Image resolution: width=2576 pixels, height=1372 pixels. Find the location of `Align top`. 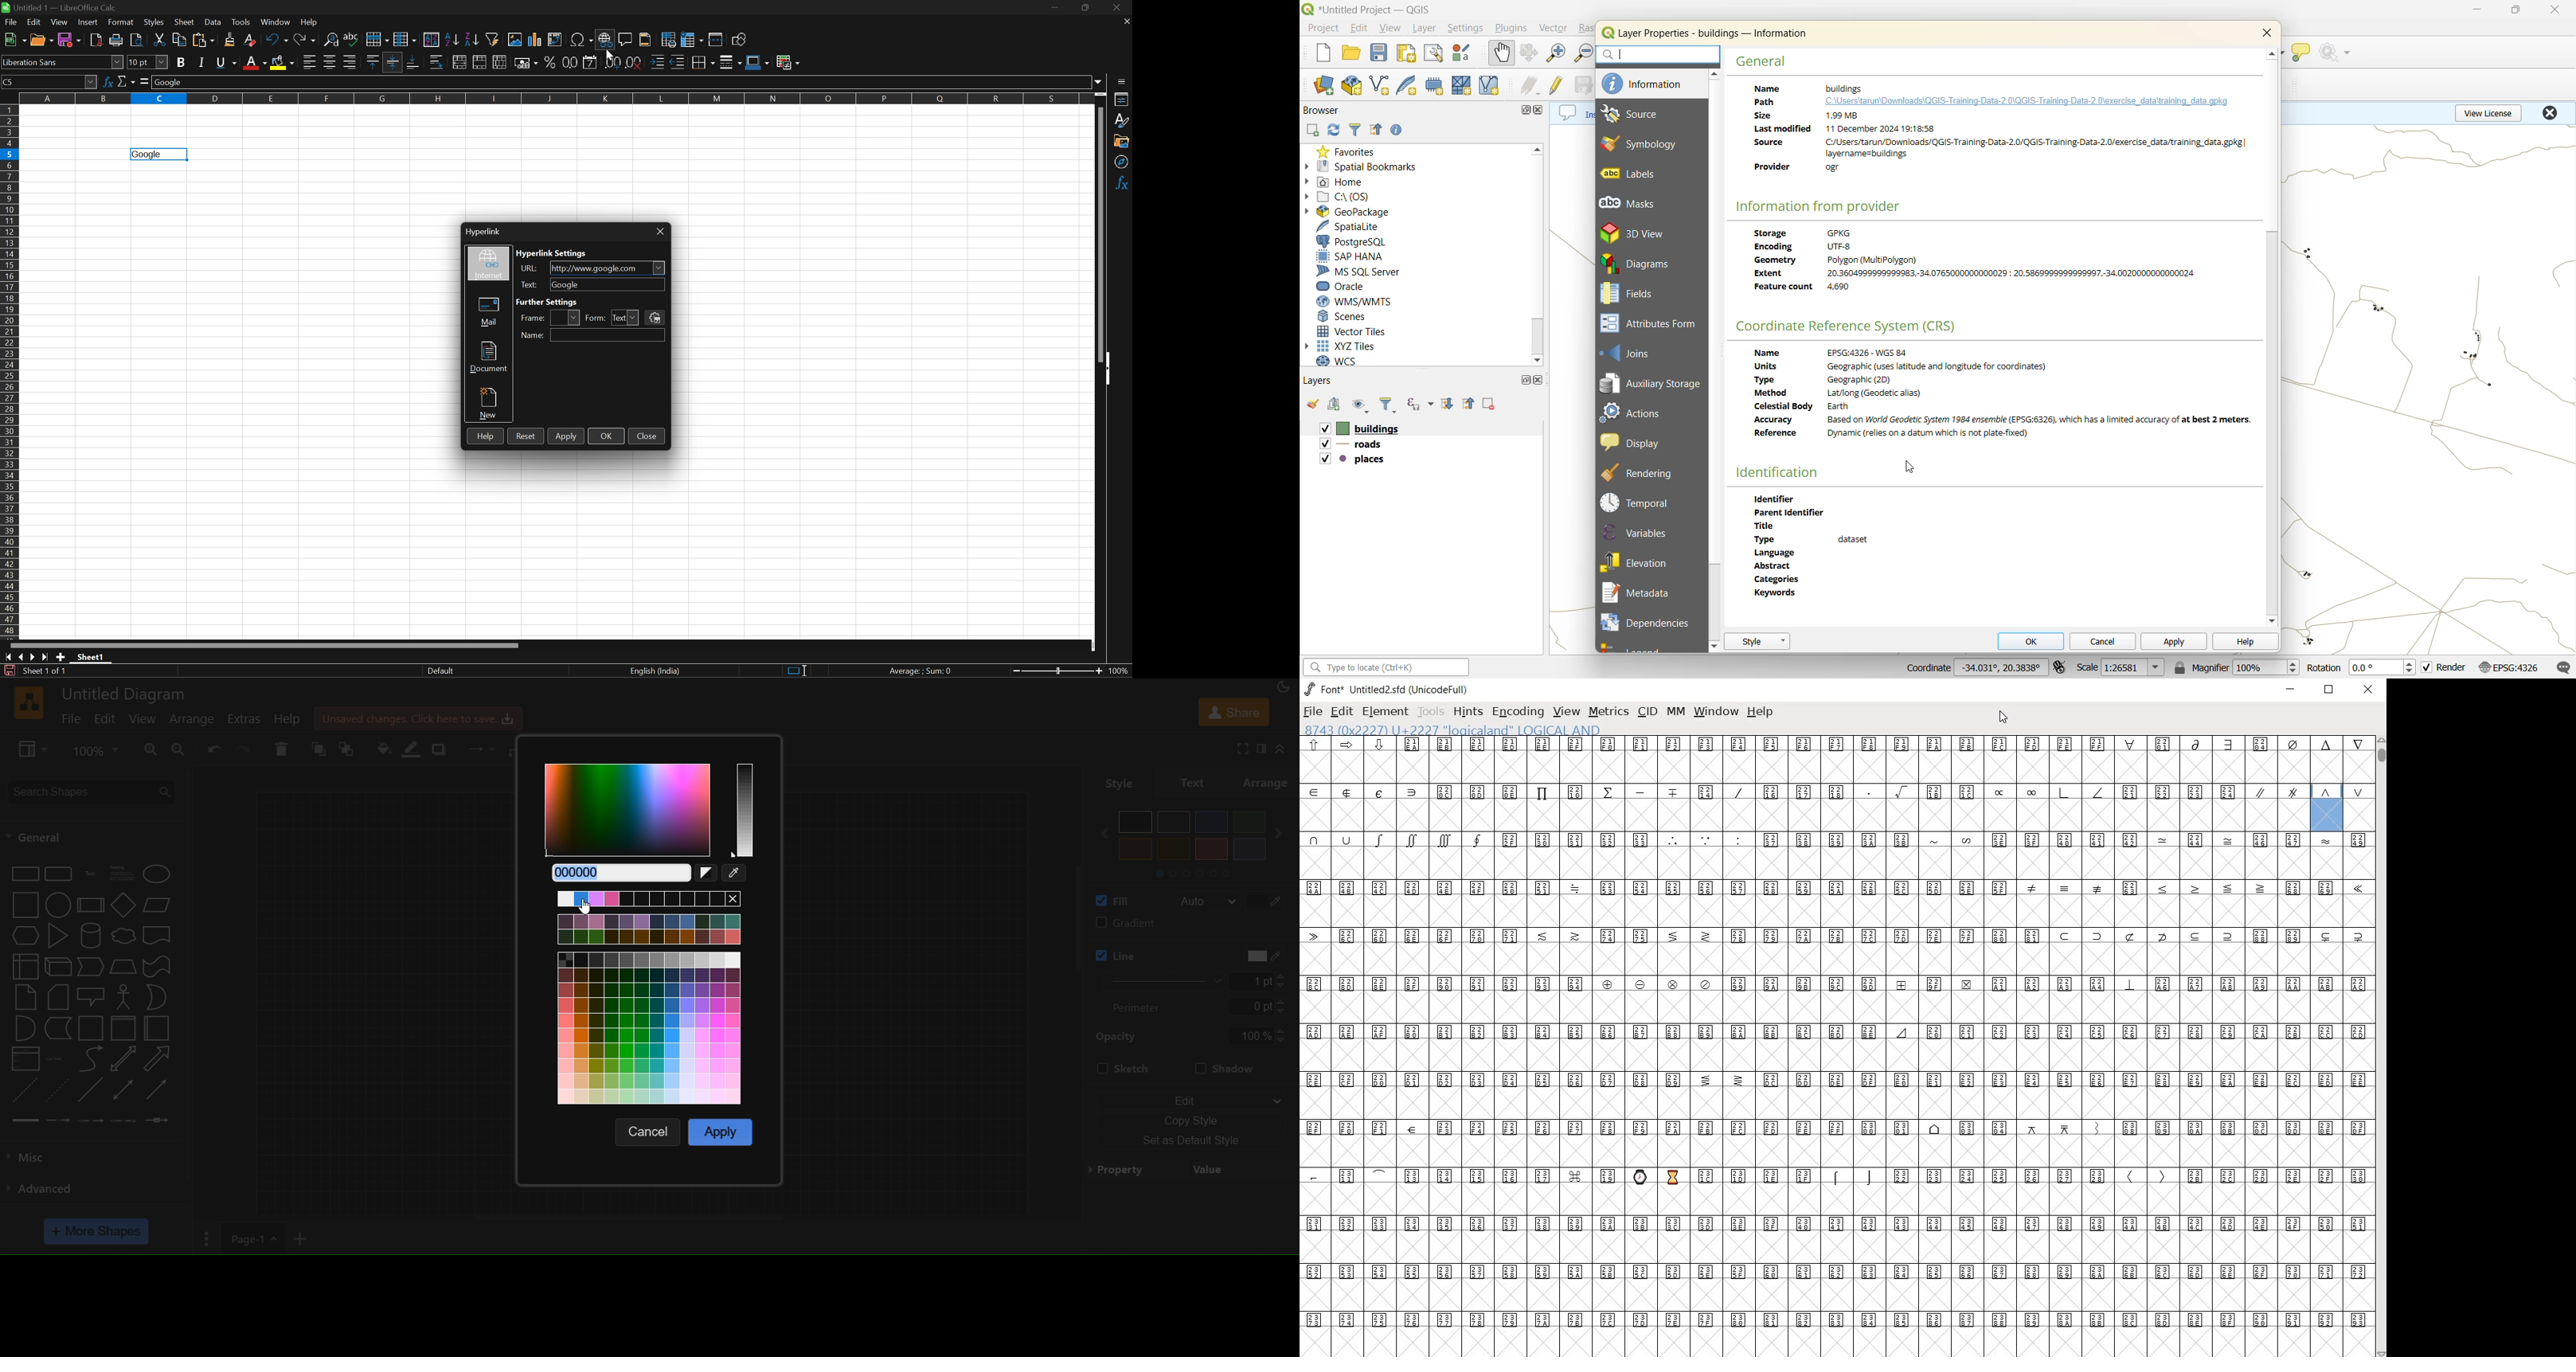

Align top is located at coordinates (374, 60).